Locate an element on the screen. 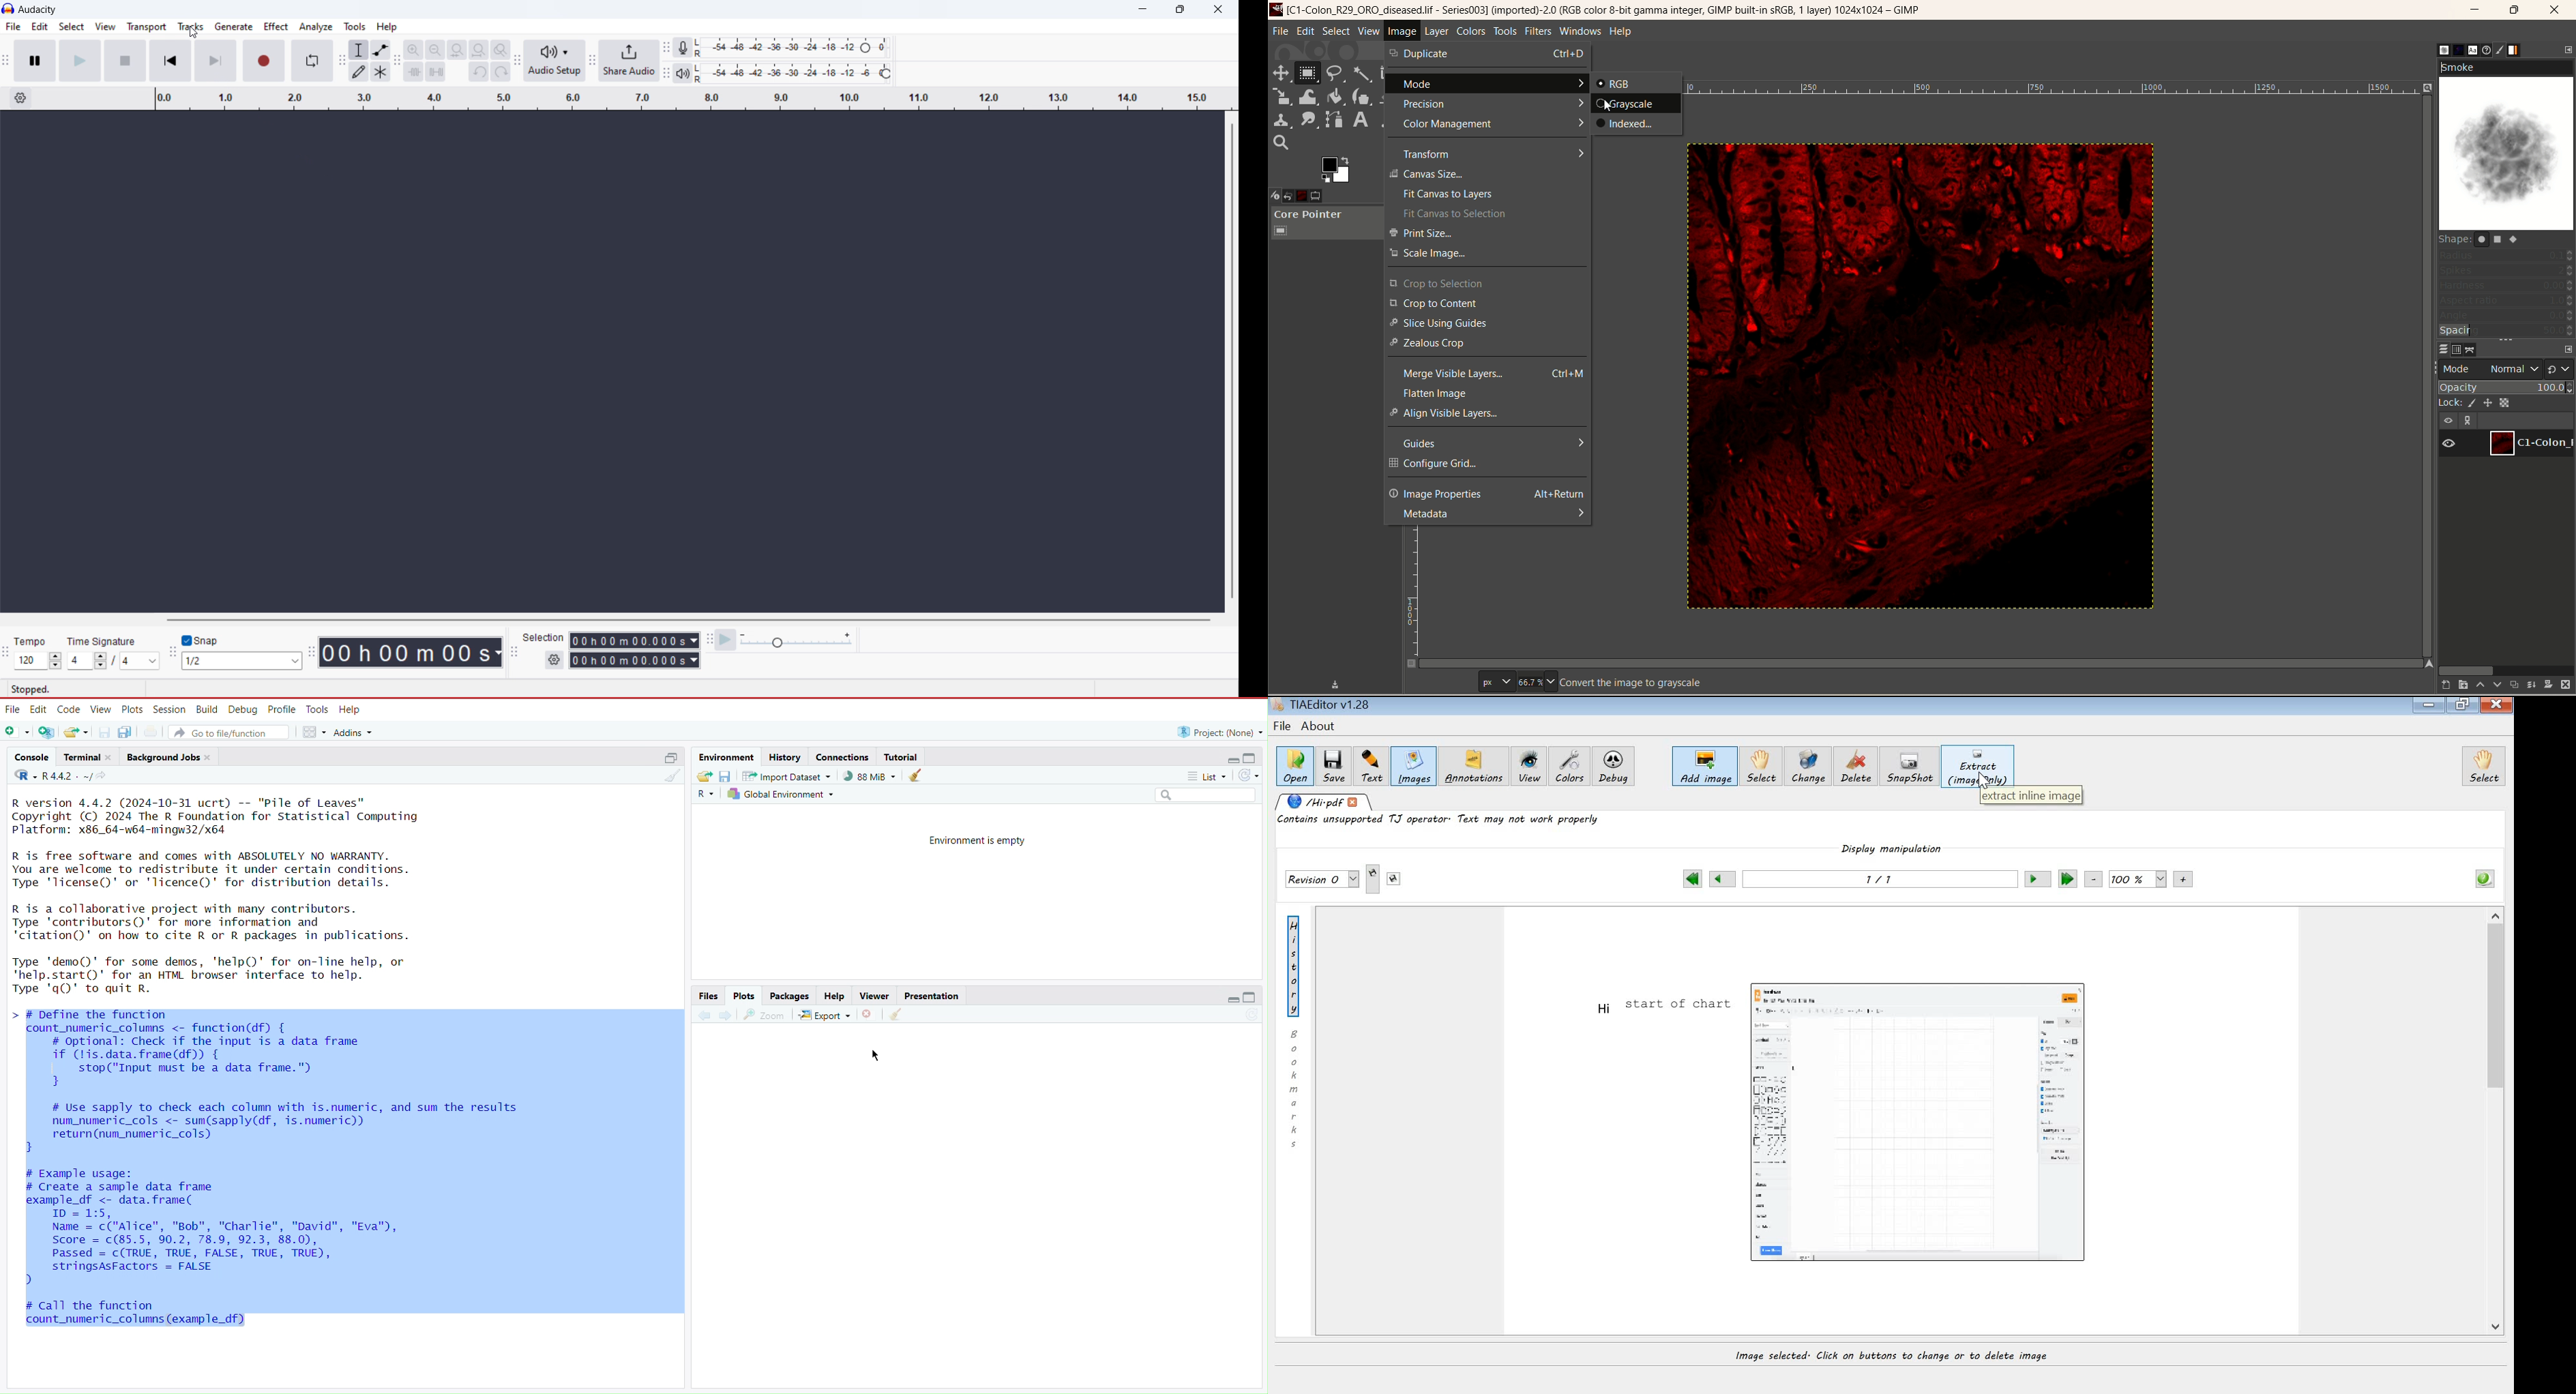 The image size is (2576, 1400). title is located at coordinates (1604, 10).